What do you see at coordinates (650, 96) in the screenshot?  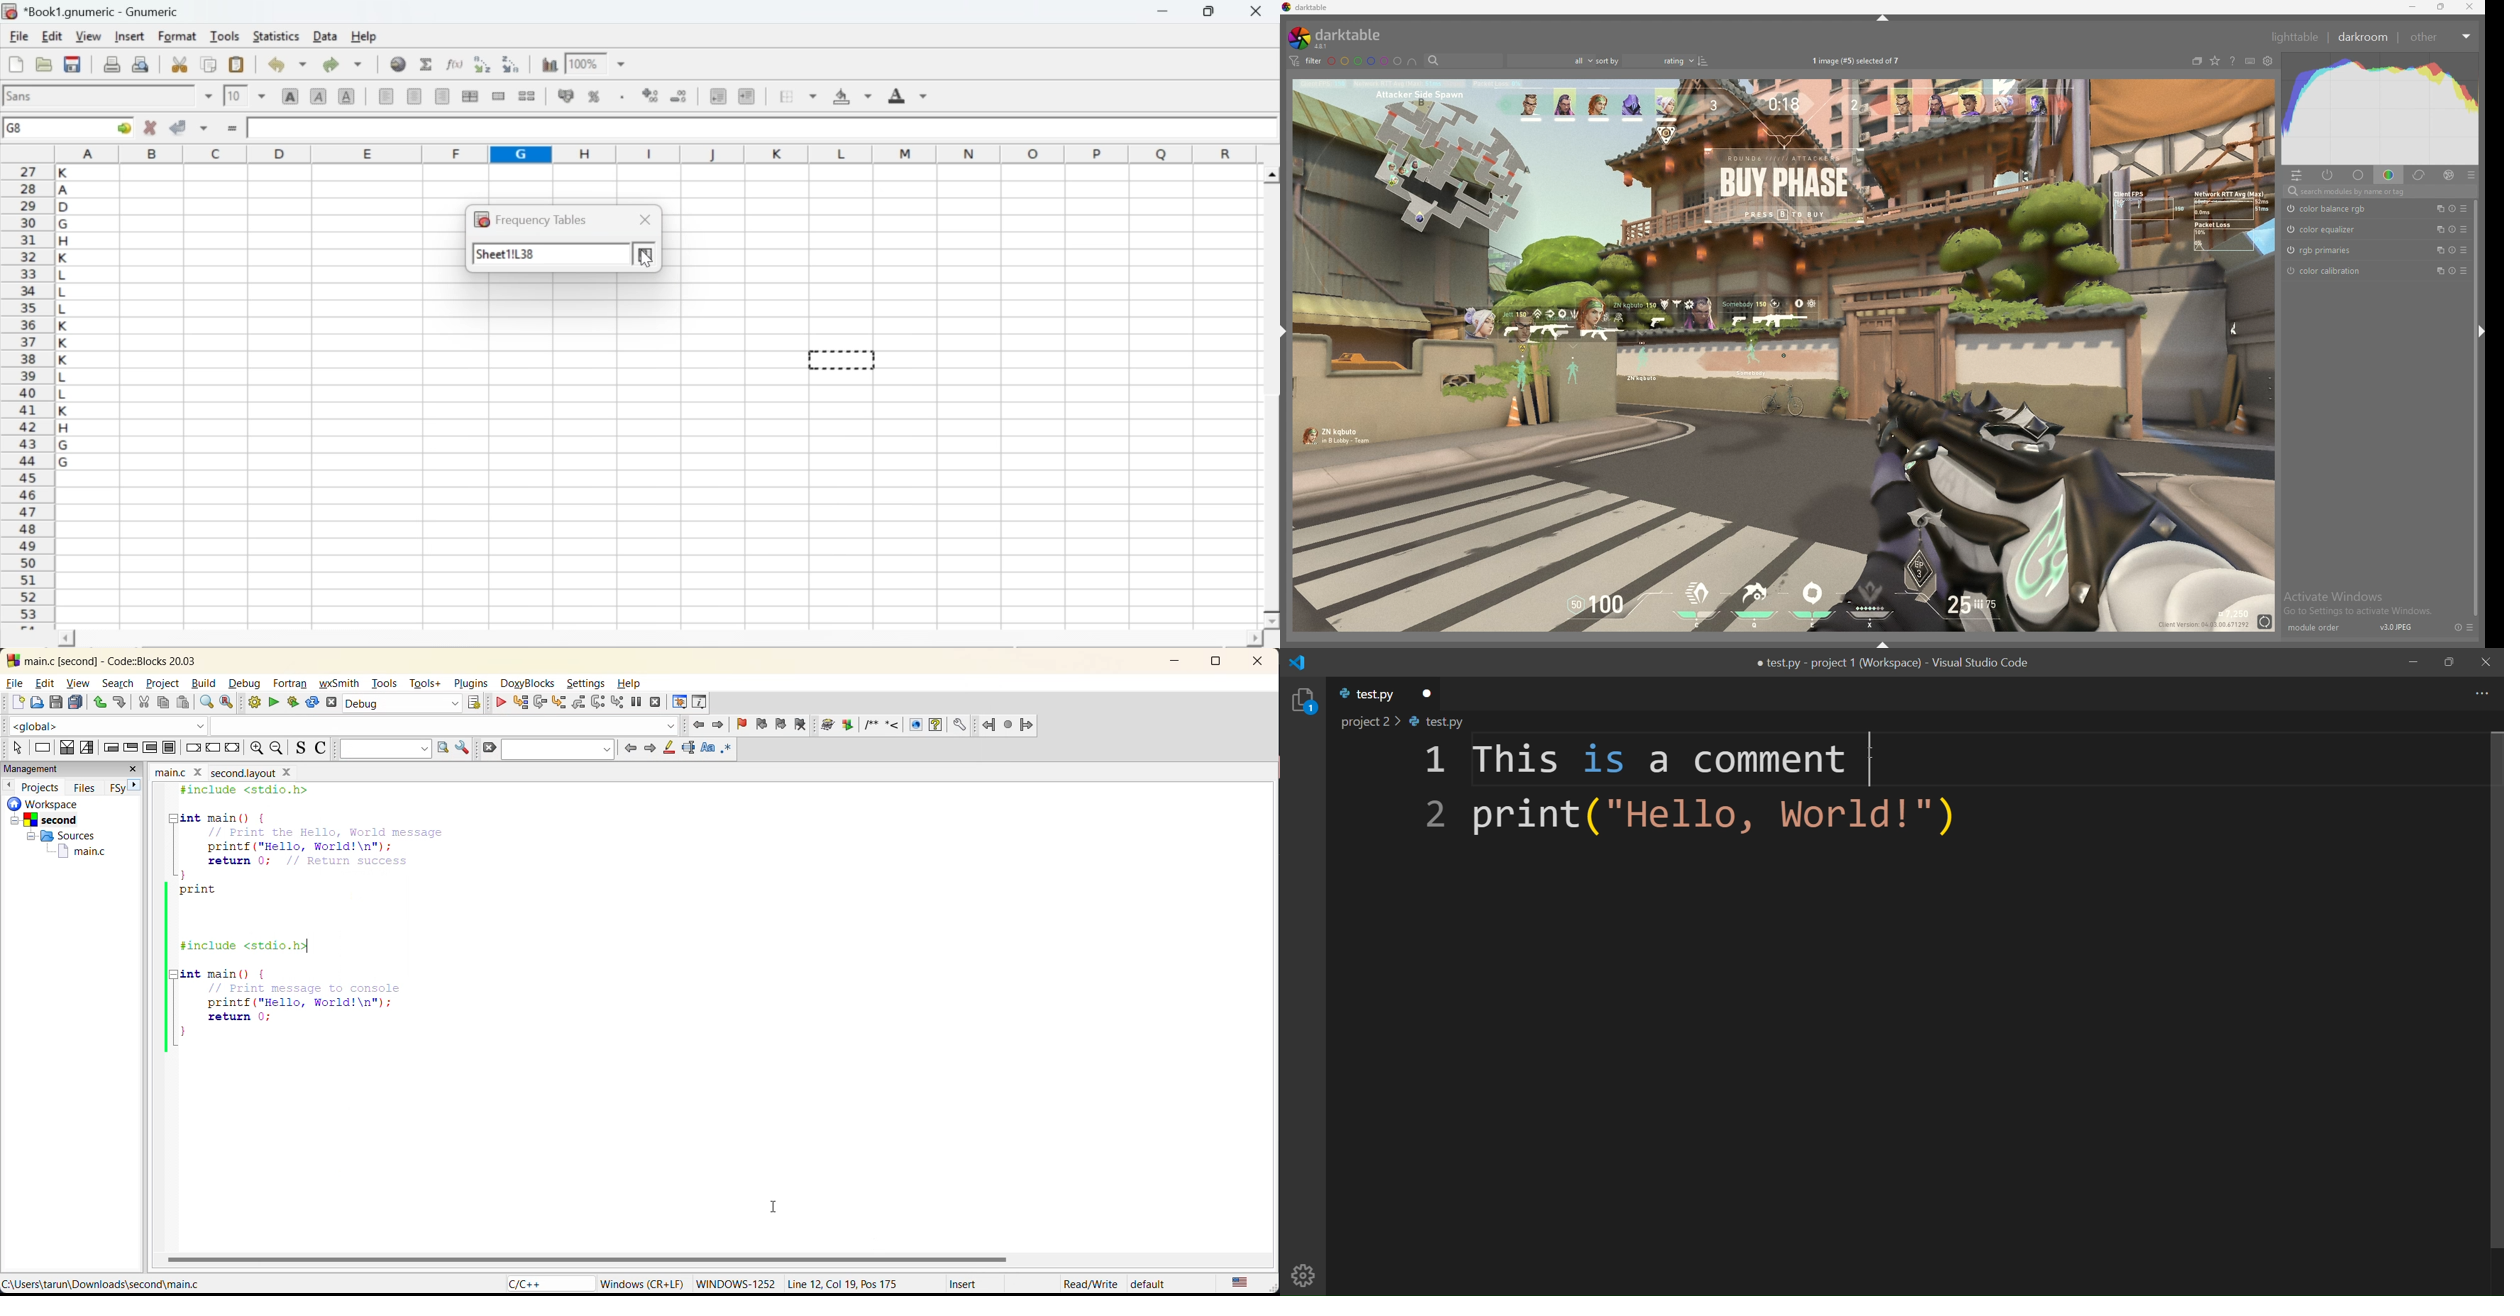 I see `decrease number of decimals displayed` at bounding box center [650, 96].